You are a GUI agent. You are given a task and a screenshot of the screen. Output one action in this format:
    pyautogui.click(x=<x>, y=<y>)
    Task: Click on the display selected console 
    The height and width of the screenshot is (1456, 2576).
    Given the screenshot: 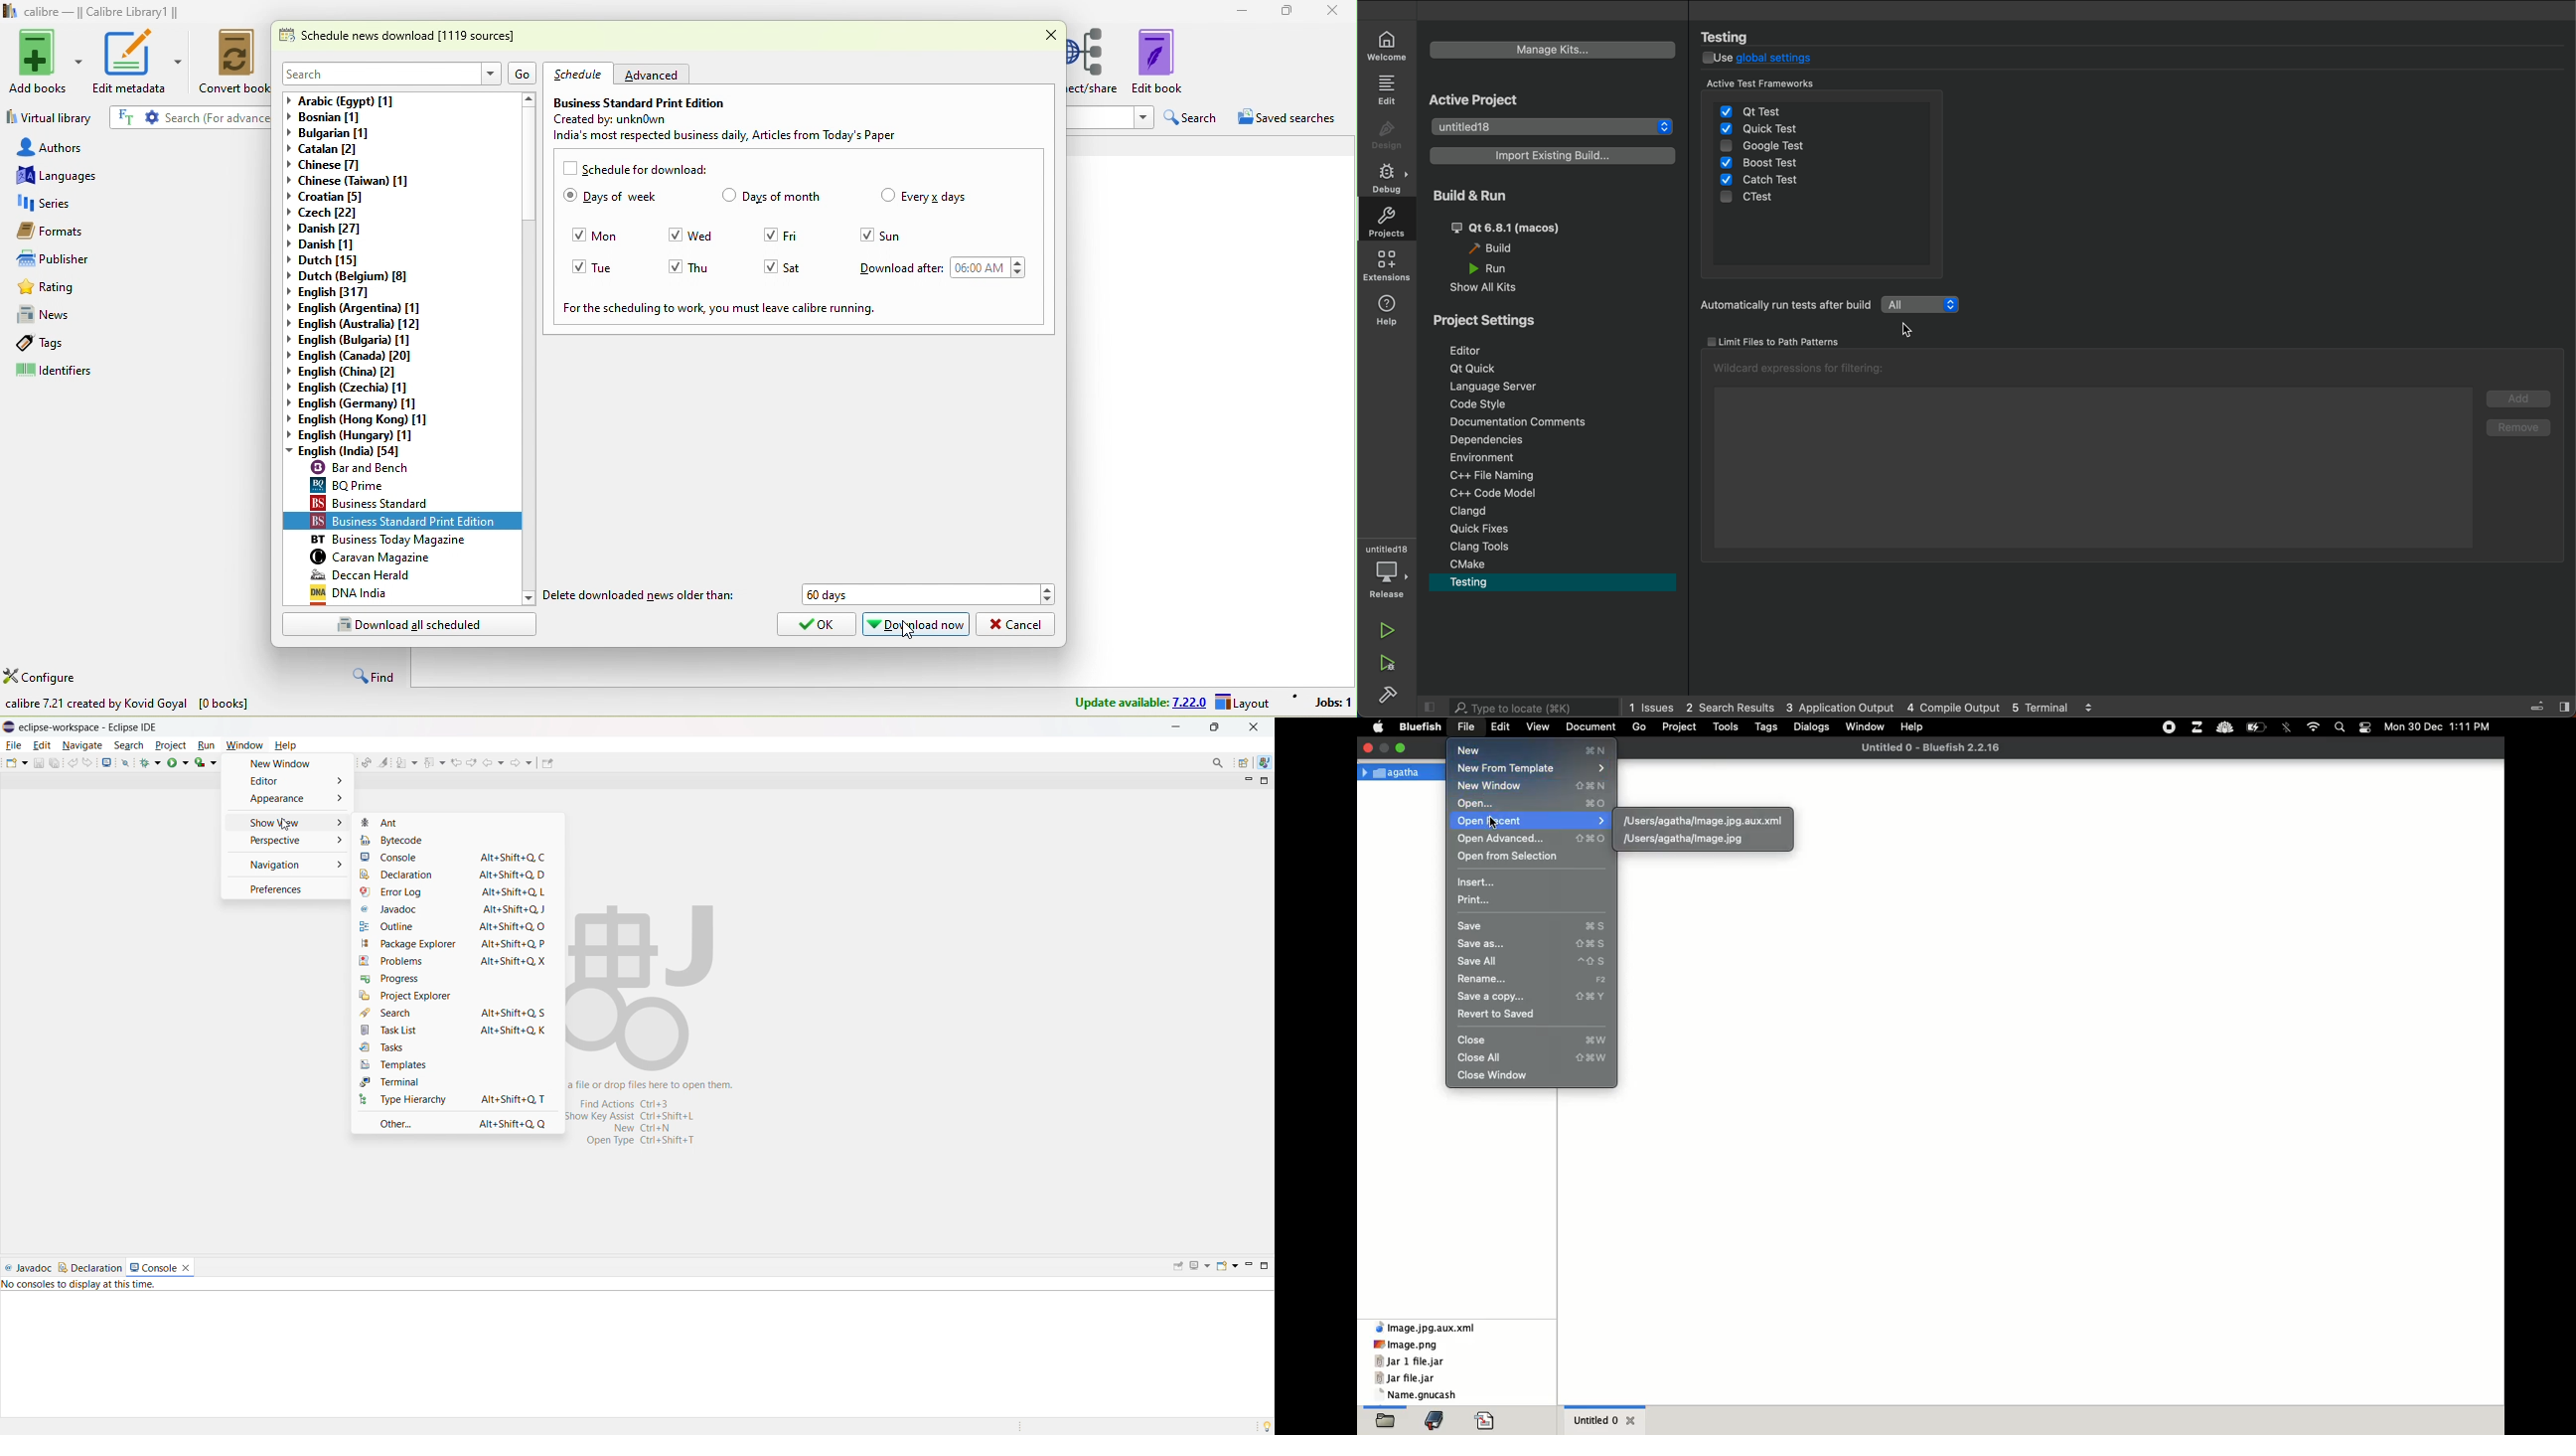 What is the action you would take?
    pyautogui.click(x=1200, y=1267)
    